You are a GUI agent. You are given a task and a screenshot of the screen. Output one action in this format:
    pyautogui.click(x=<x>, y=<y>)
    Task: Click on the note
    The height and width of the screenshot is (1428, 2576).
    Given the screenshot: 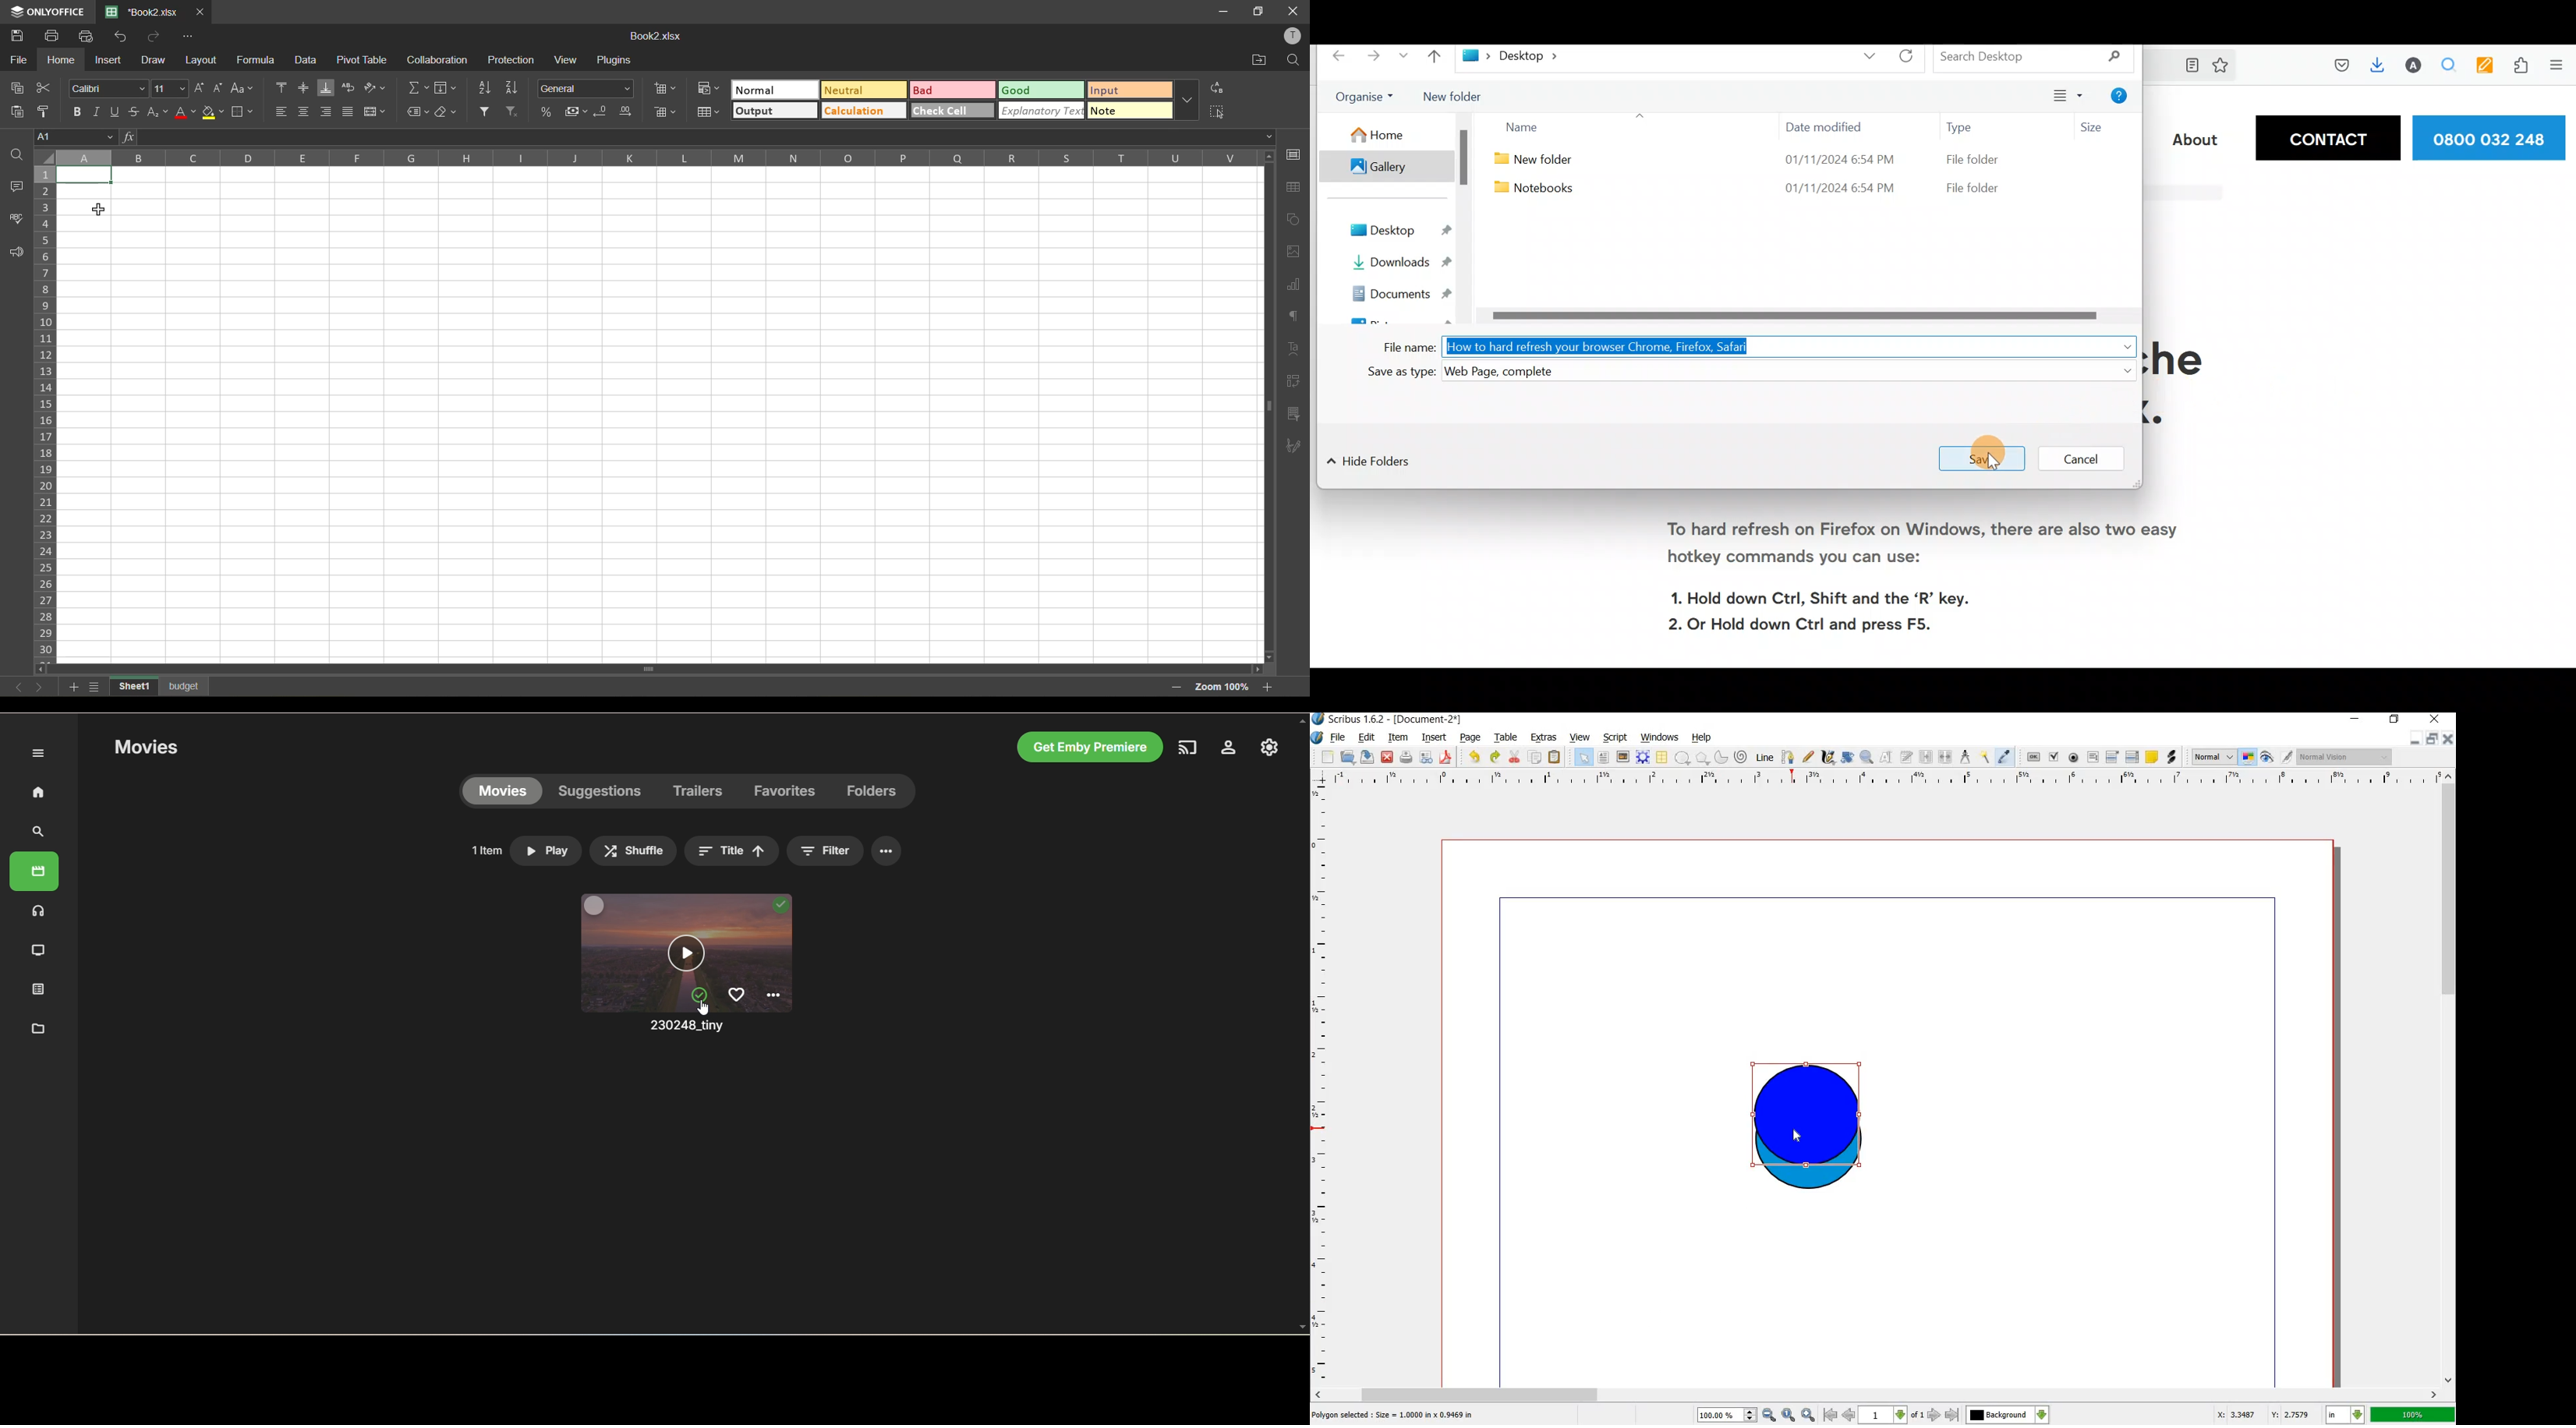 What is the action you would take?
    pyautogui.click(x=1126, y=110)
    